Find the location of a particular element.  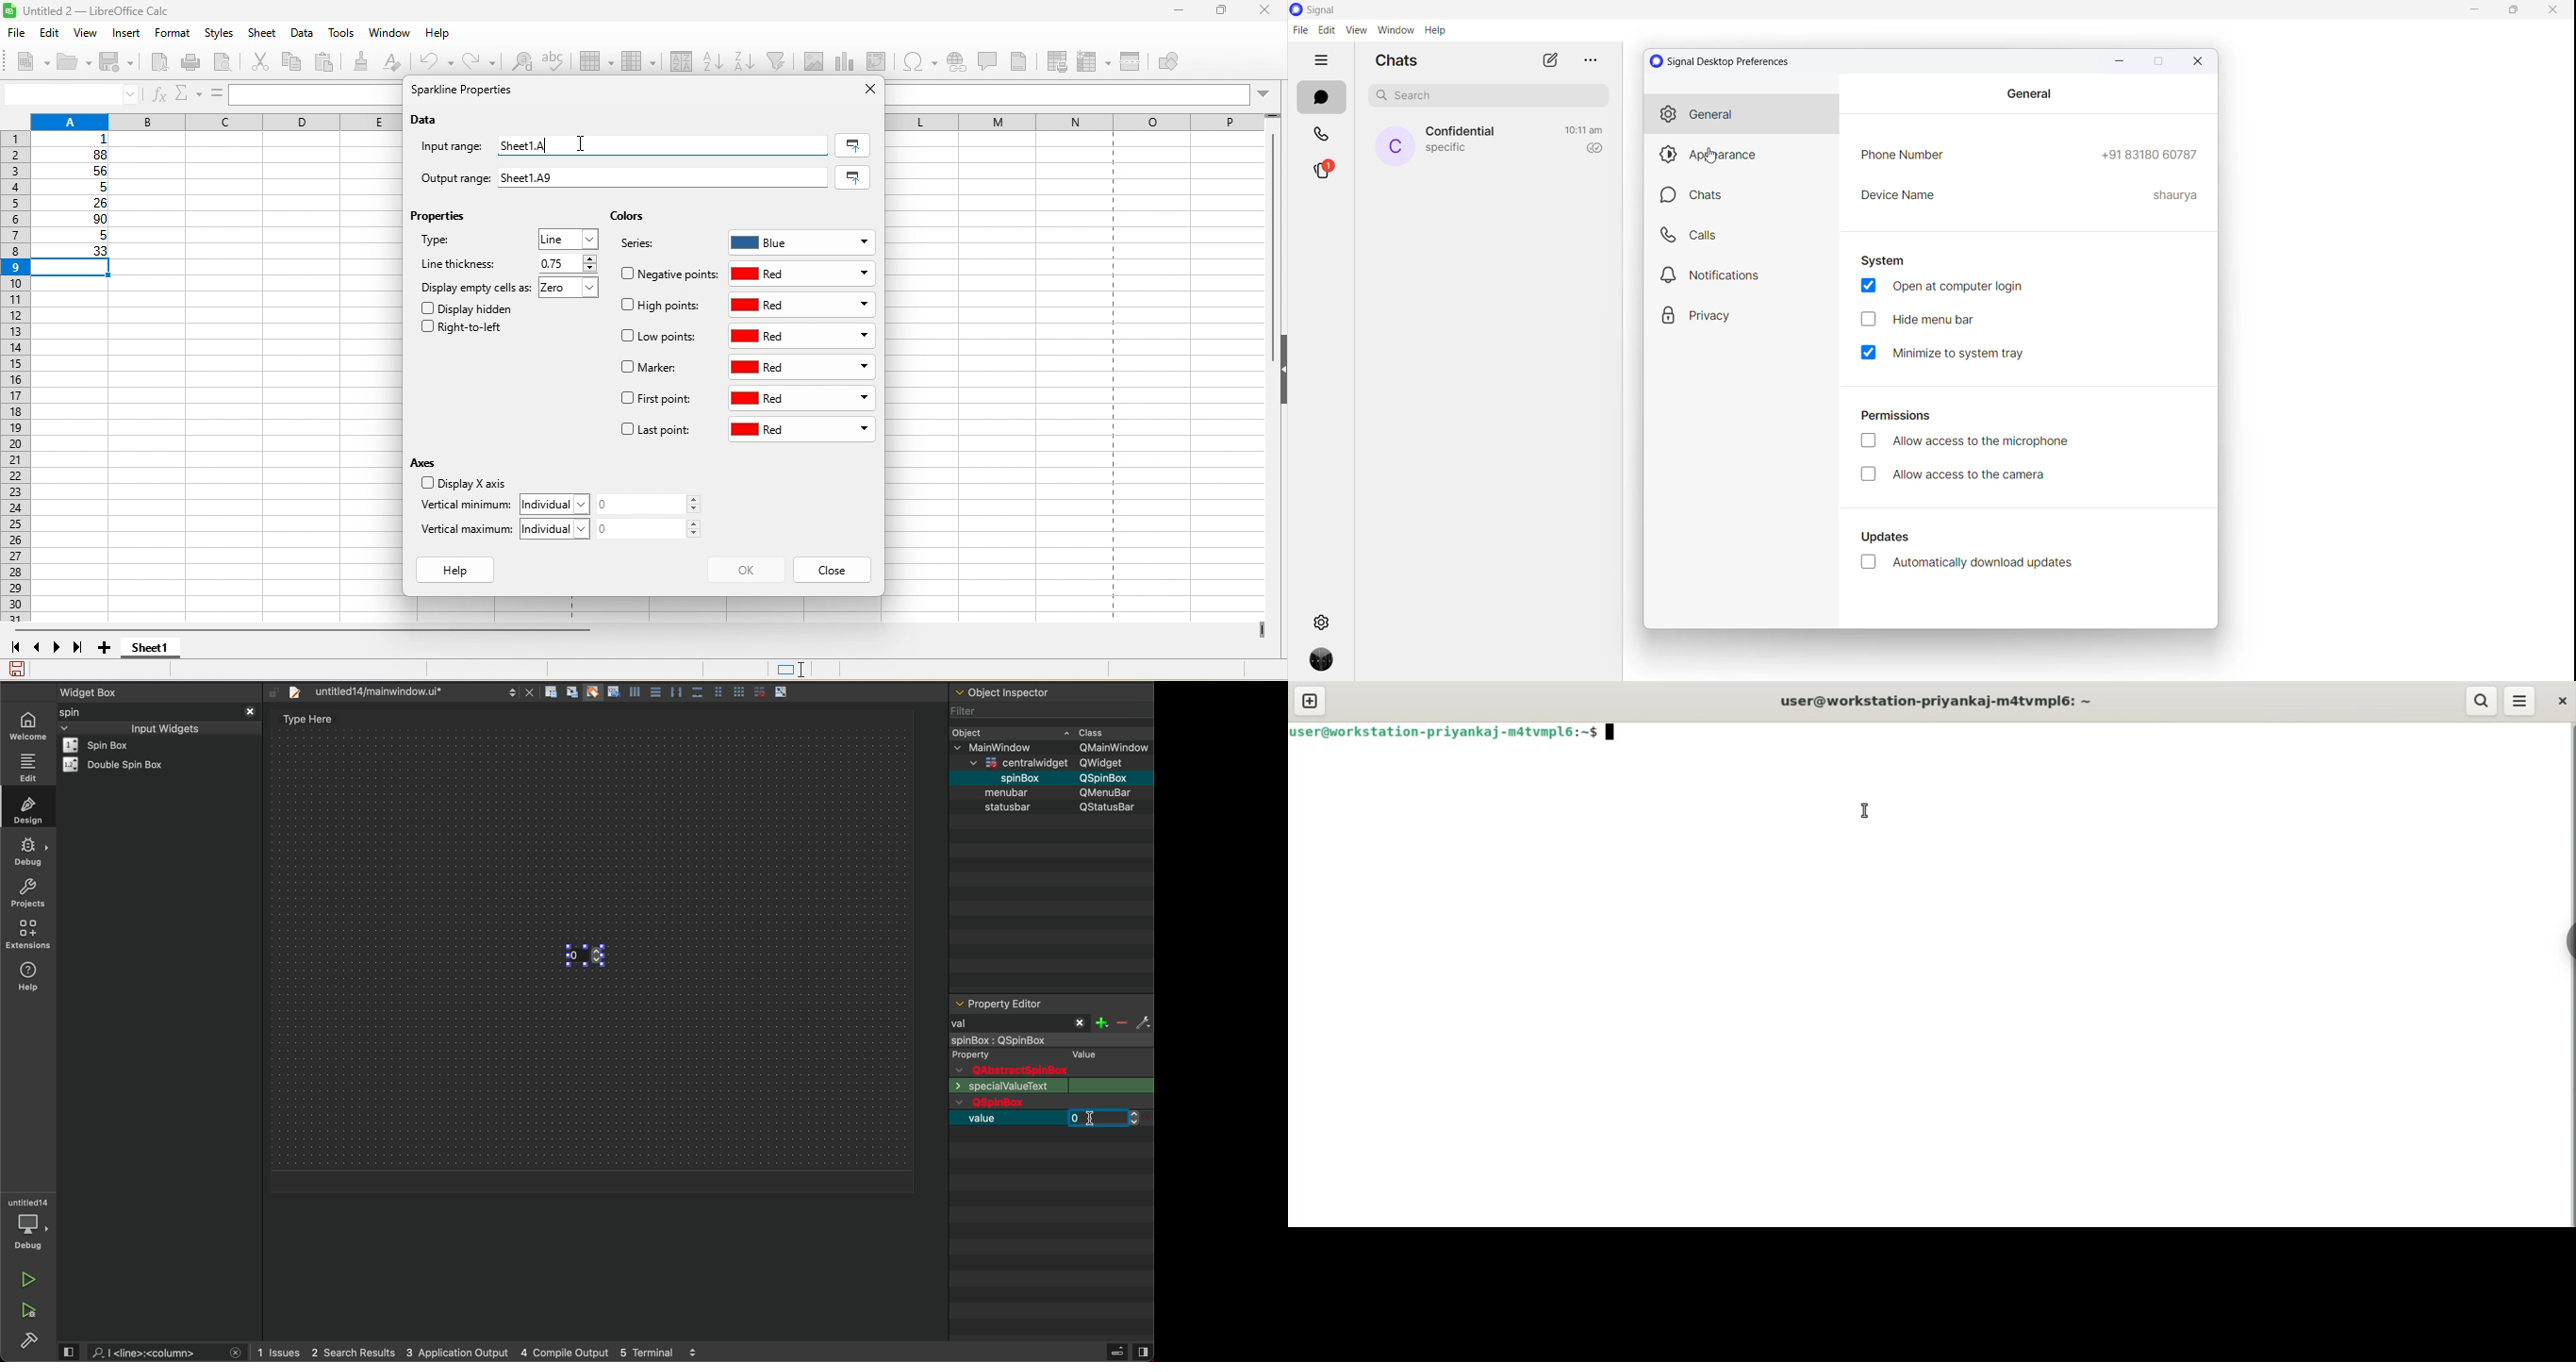

before typing is located at coordinates (1103, 1119).